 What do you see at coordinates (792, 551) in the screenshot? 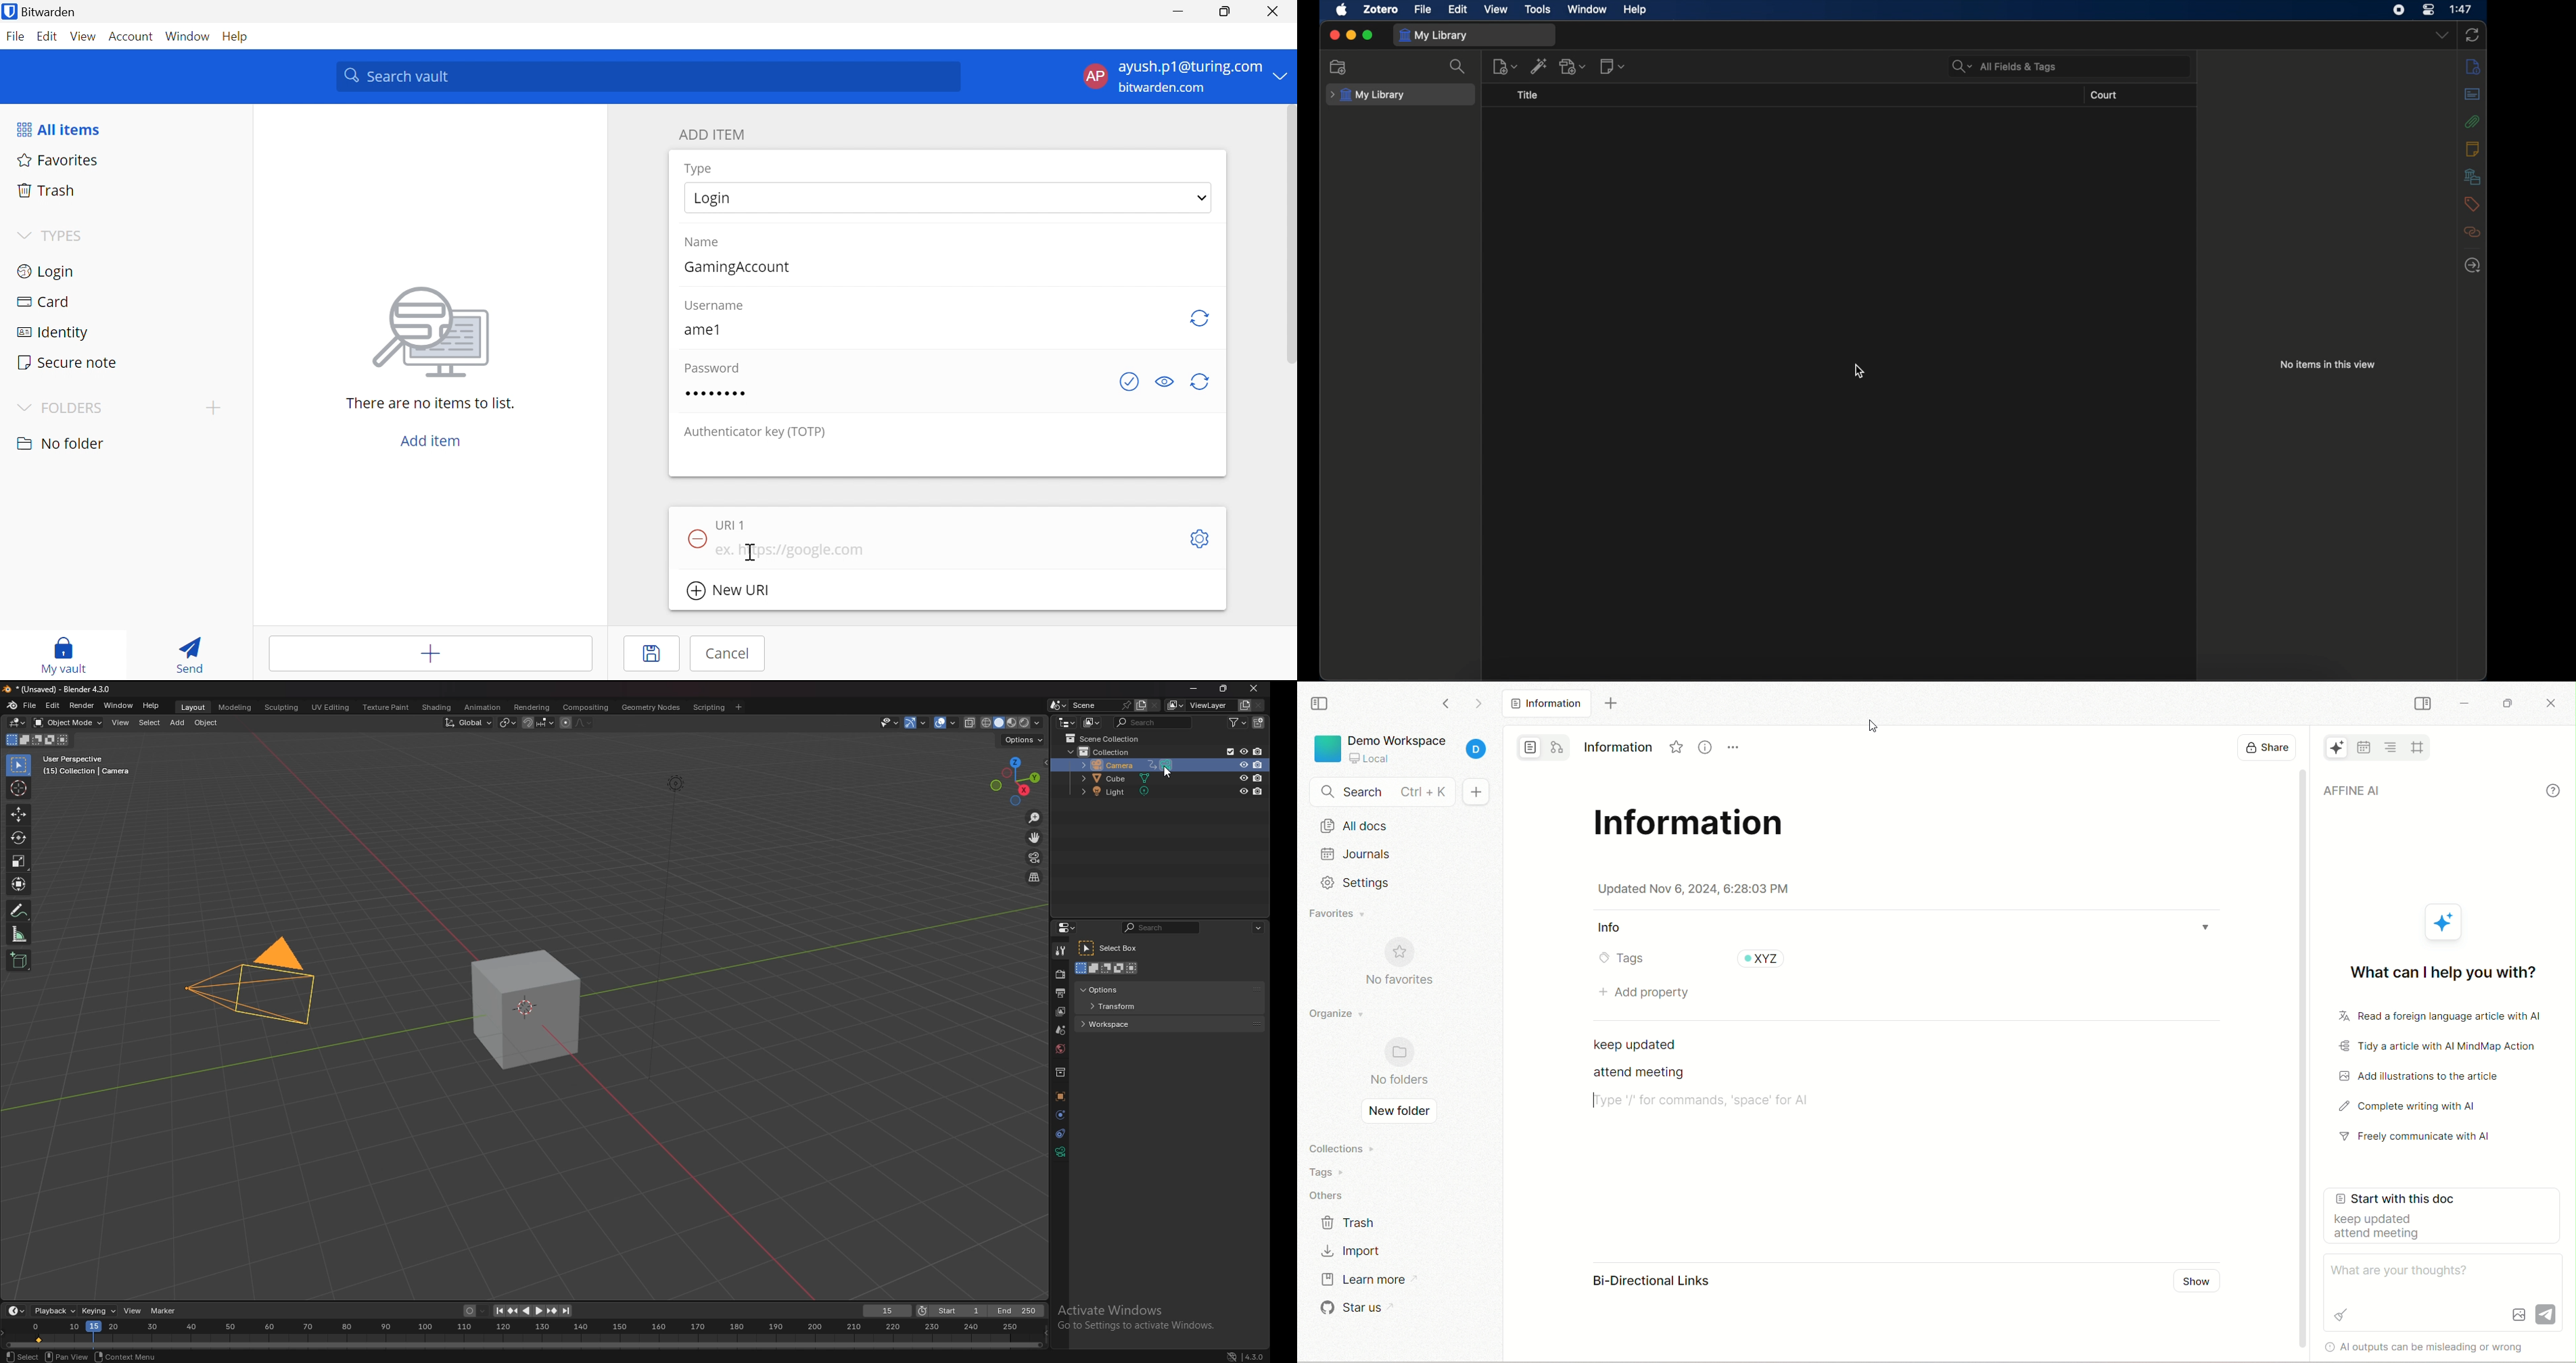
I see `ex. https://google.com` at bounding box center [792, 551].